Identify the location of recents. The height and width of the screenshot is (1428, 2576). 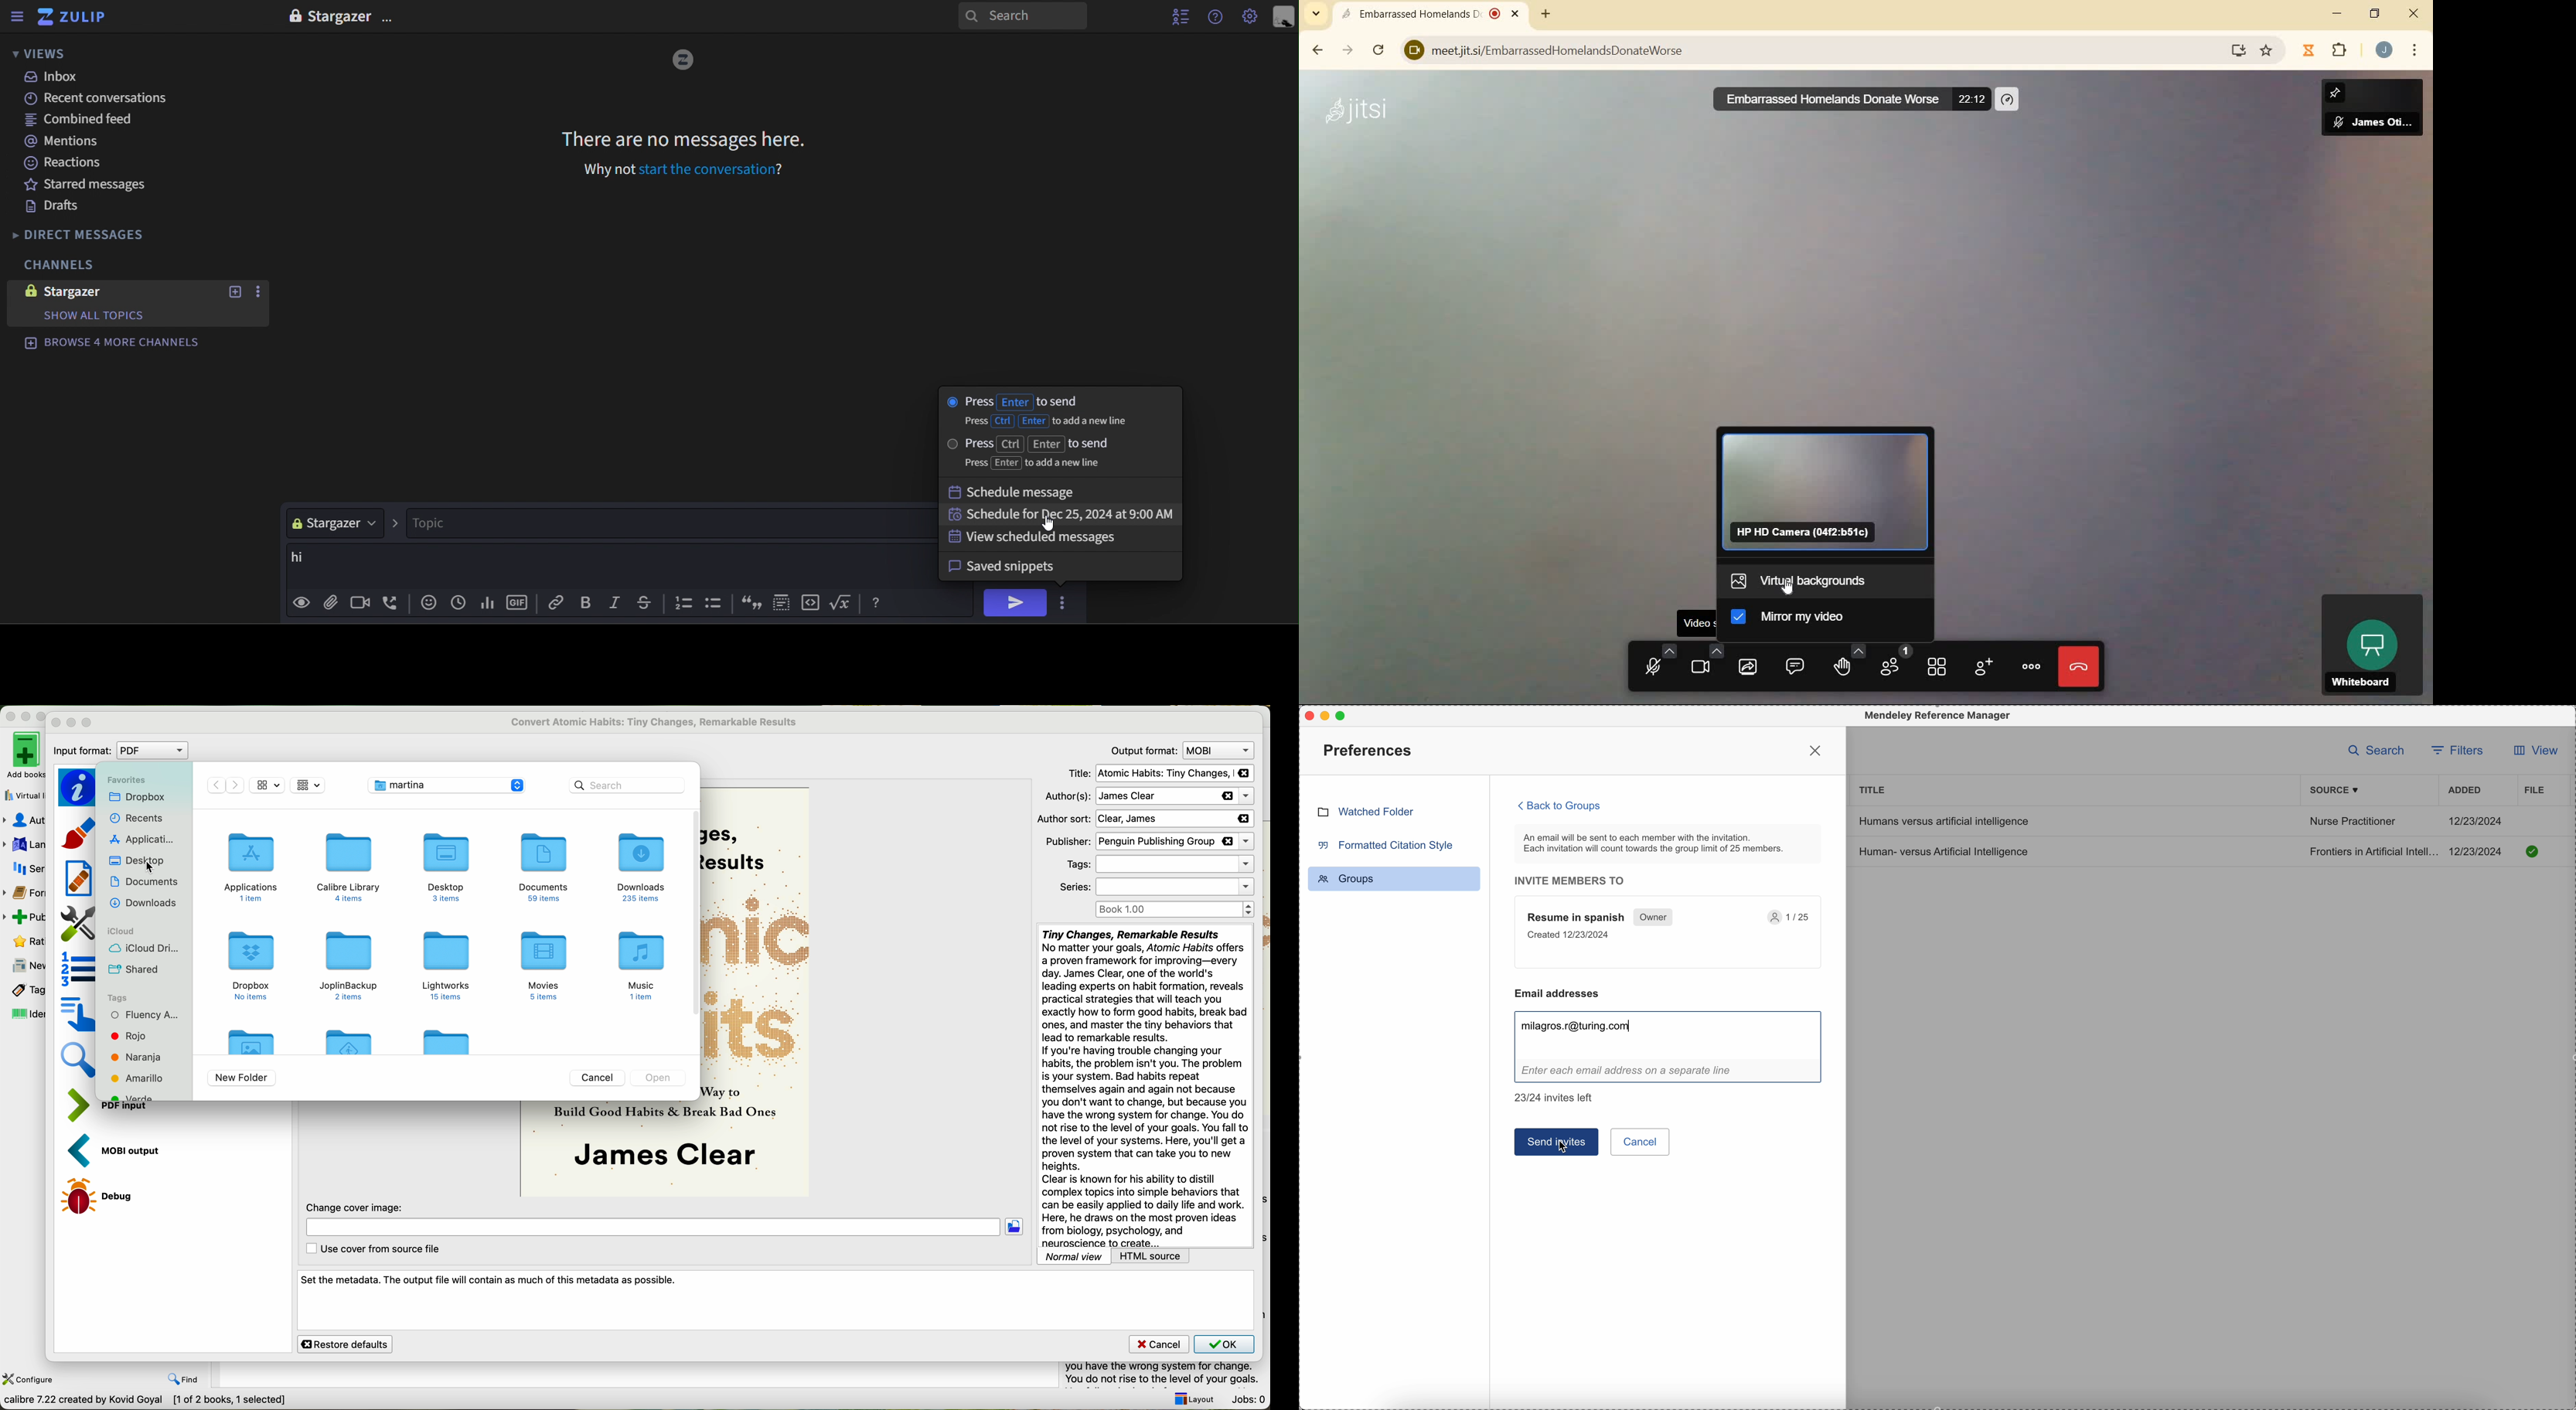
(138, 817).